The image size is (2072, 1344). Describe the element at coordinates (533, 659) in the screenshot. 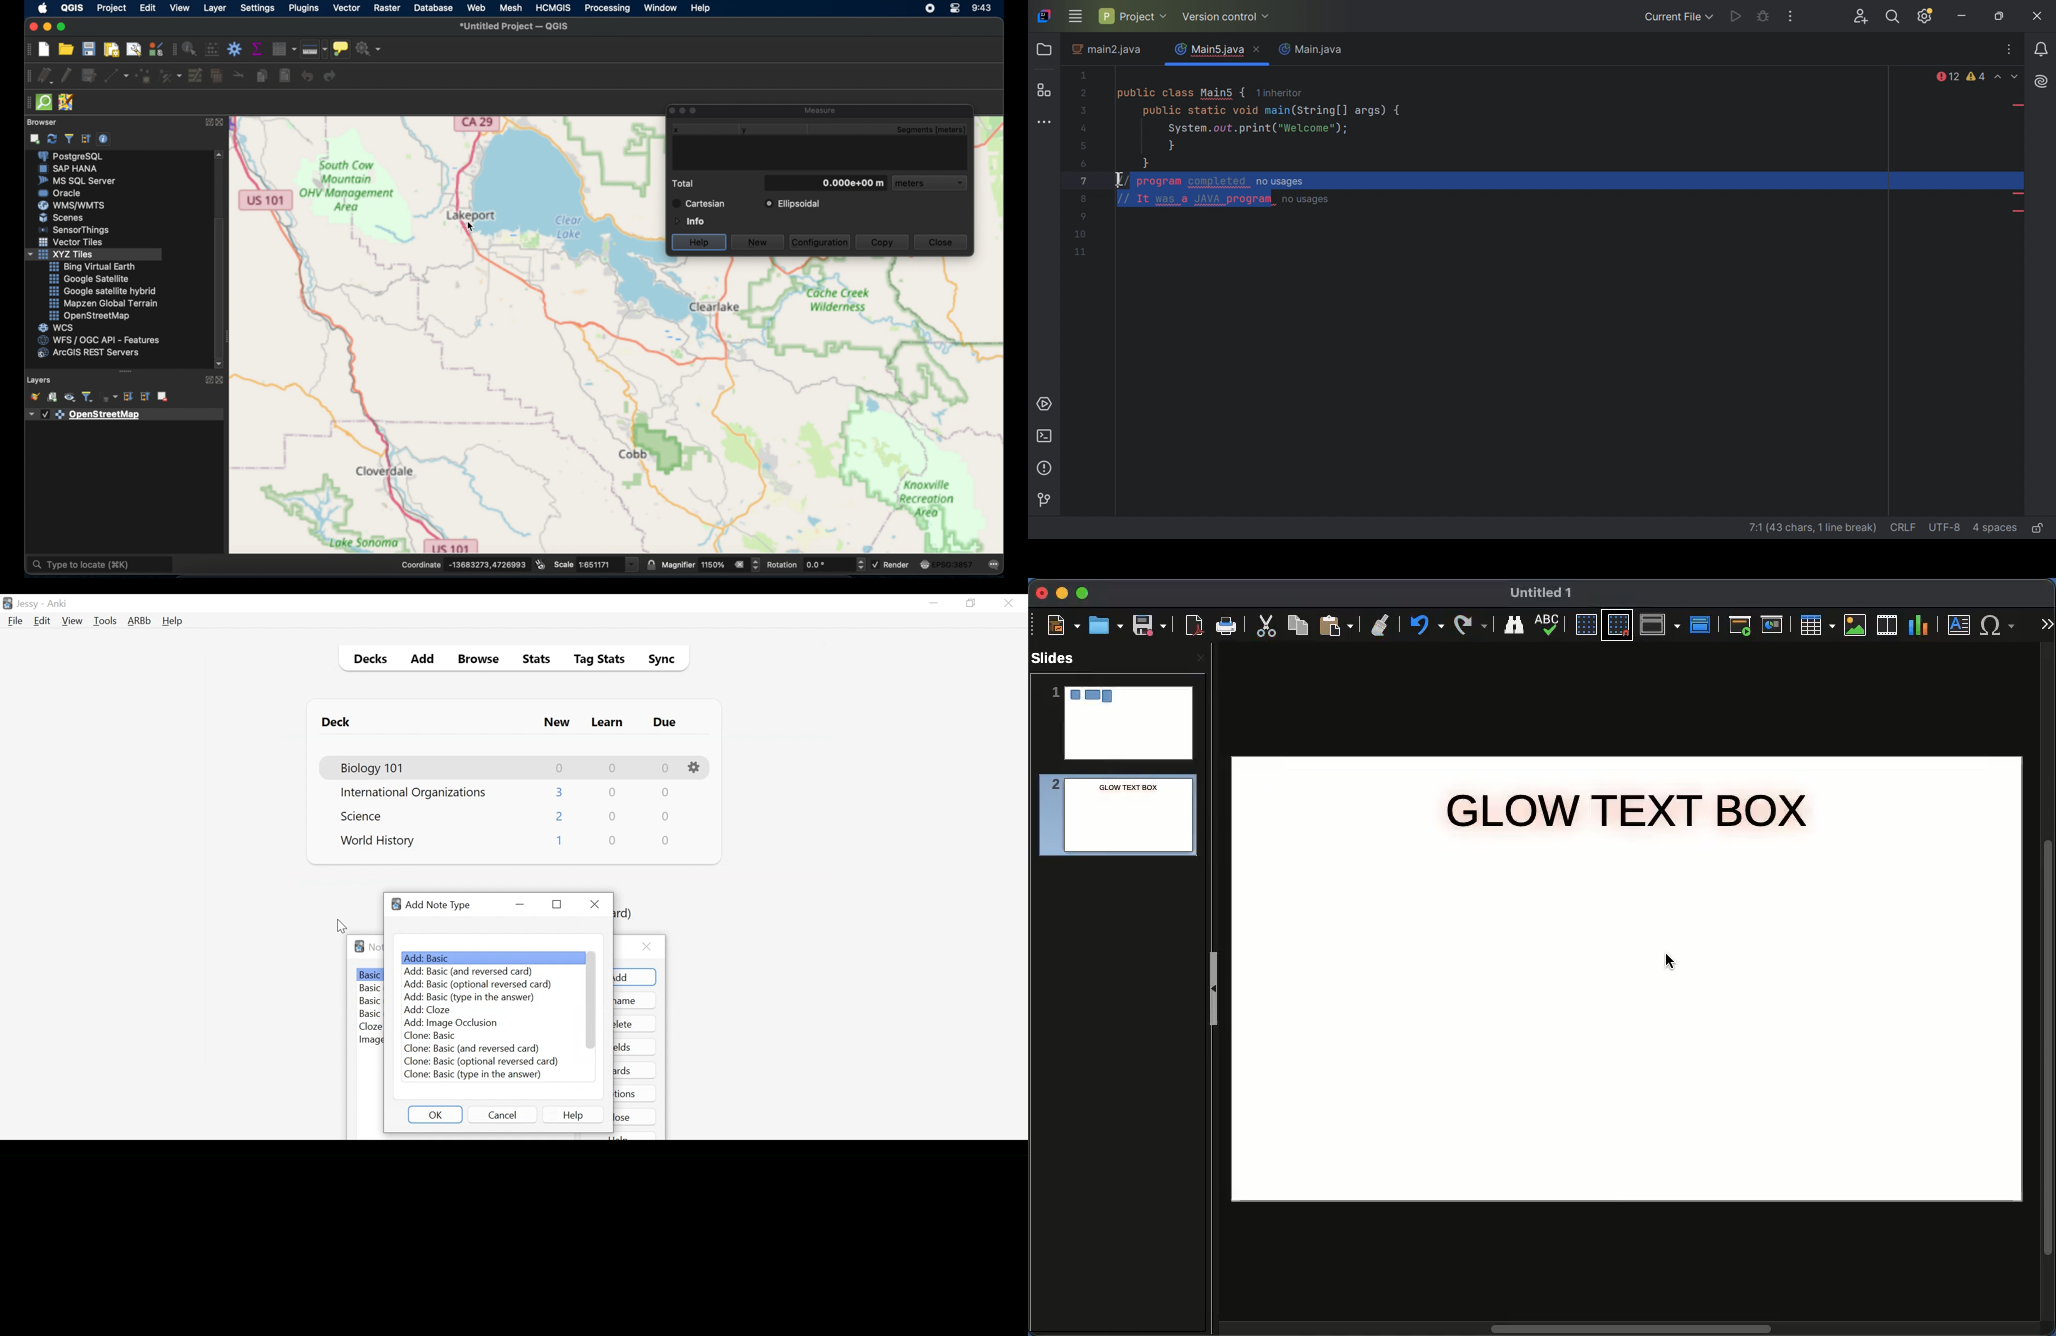

I see `Stats` at that location.